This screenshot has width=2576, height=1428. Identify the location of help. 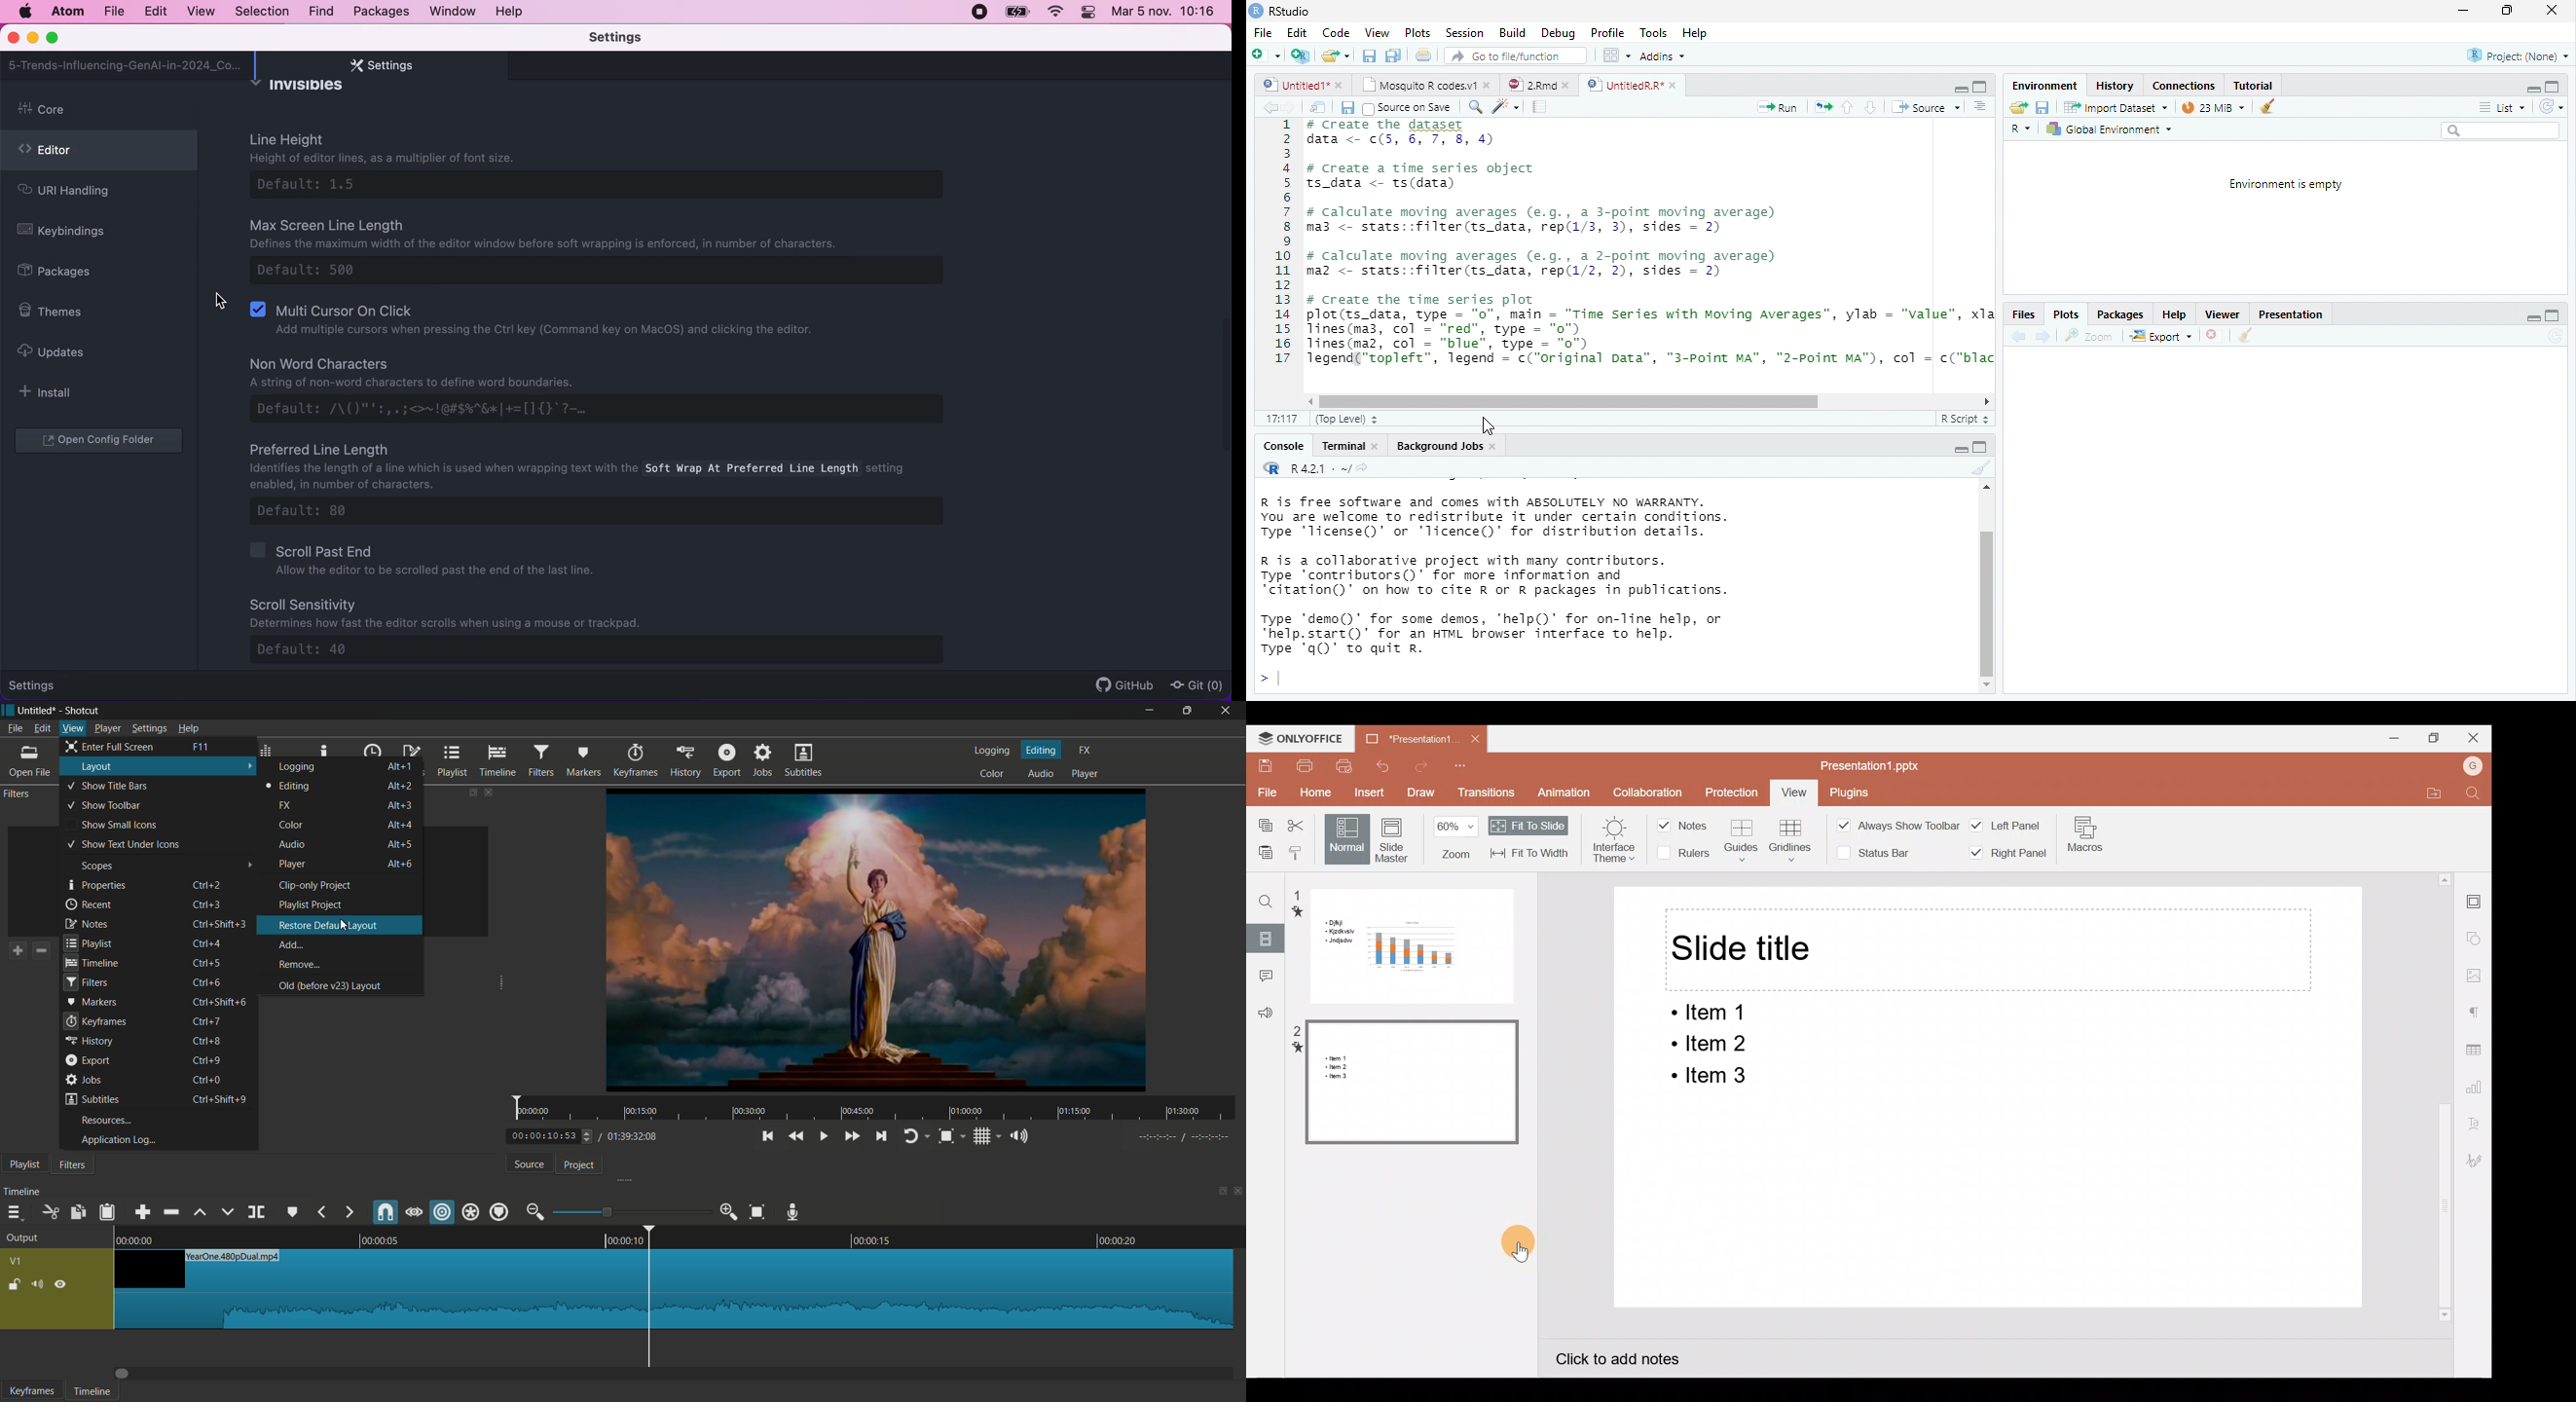
(512, 11).